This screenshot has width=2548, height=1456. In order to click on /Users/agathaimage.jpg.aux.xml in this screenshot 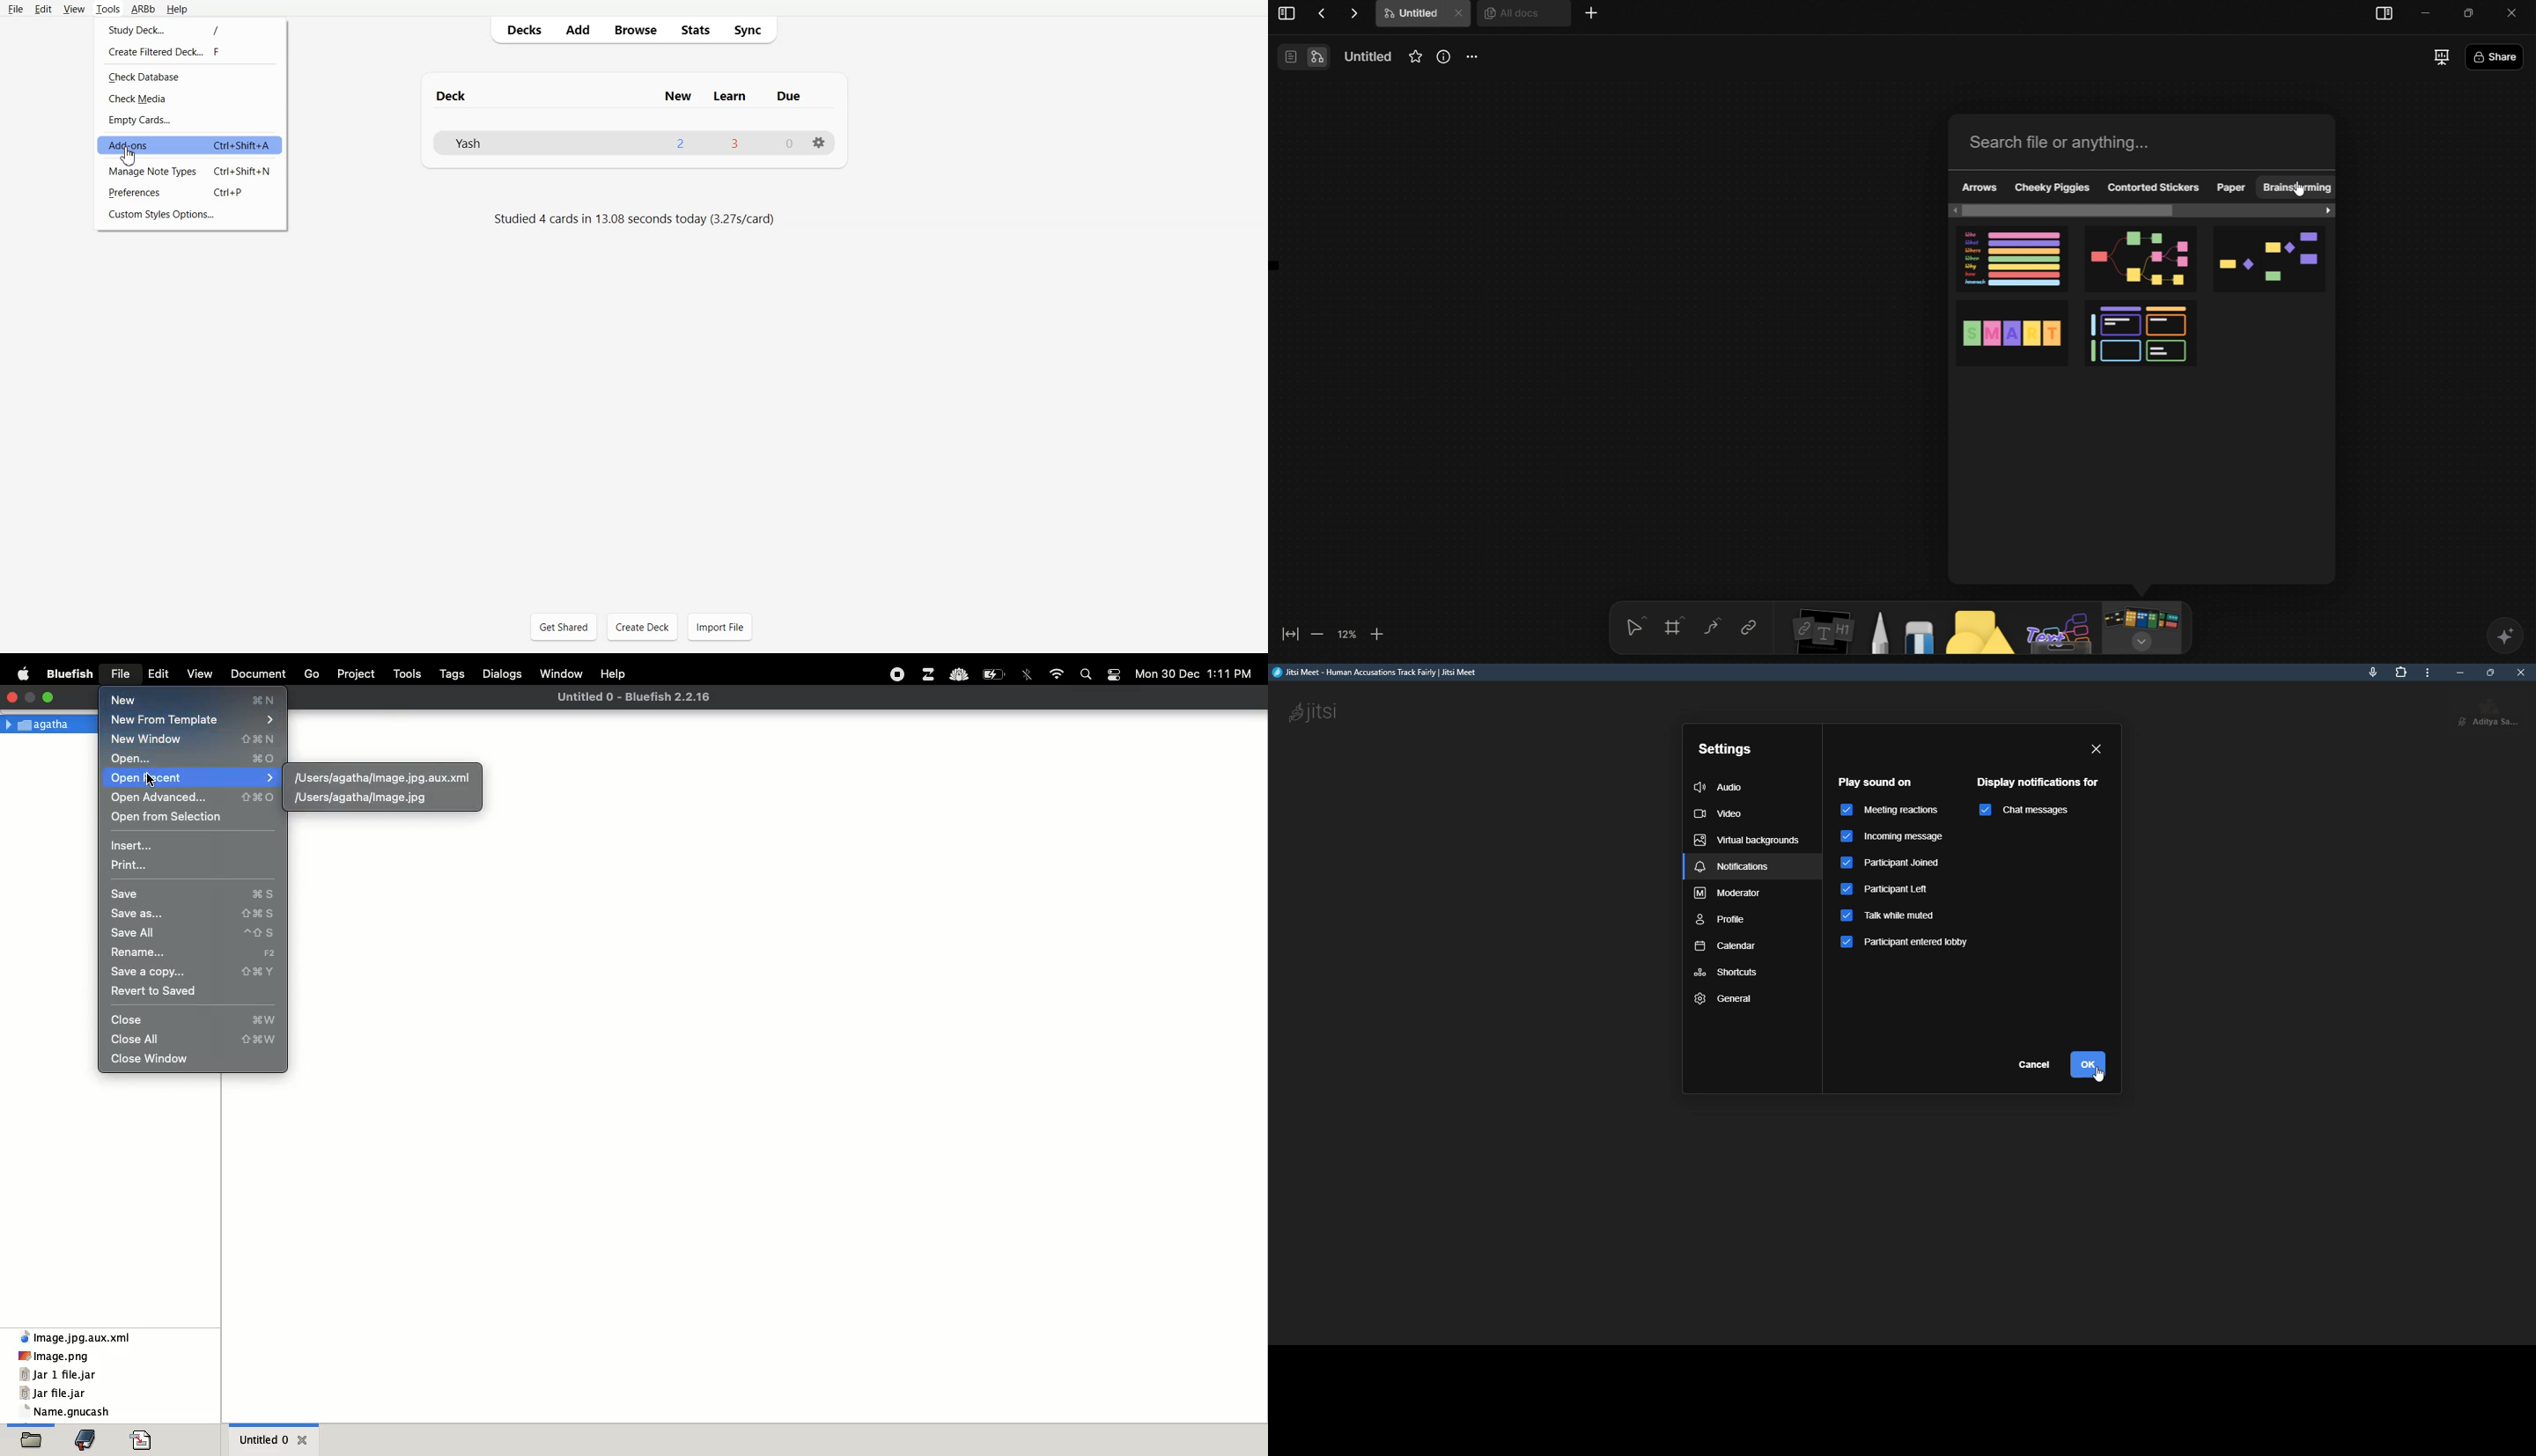, I will do `click(383, 776)`.